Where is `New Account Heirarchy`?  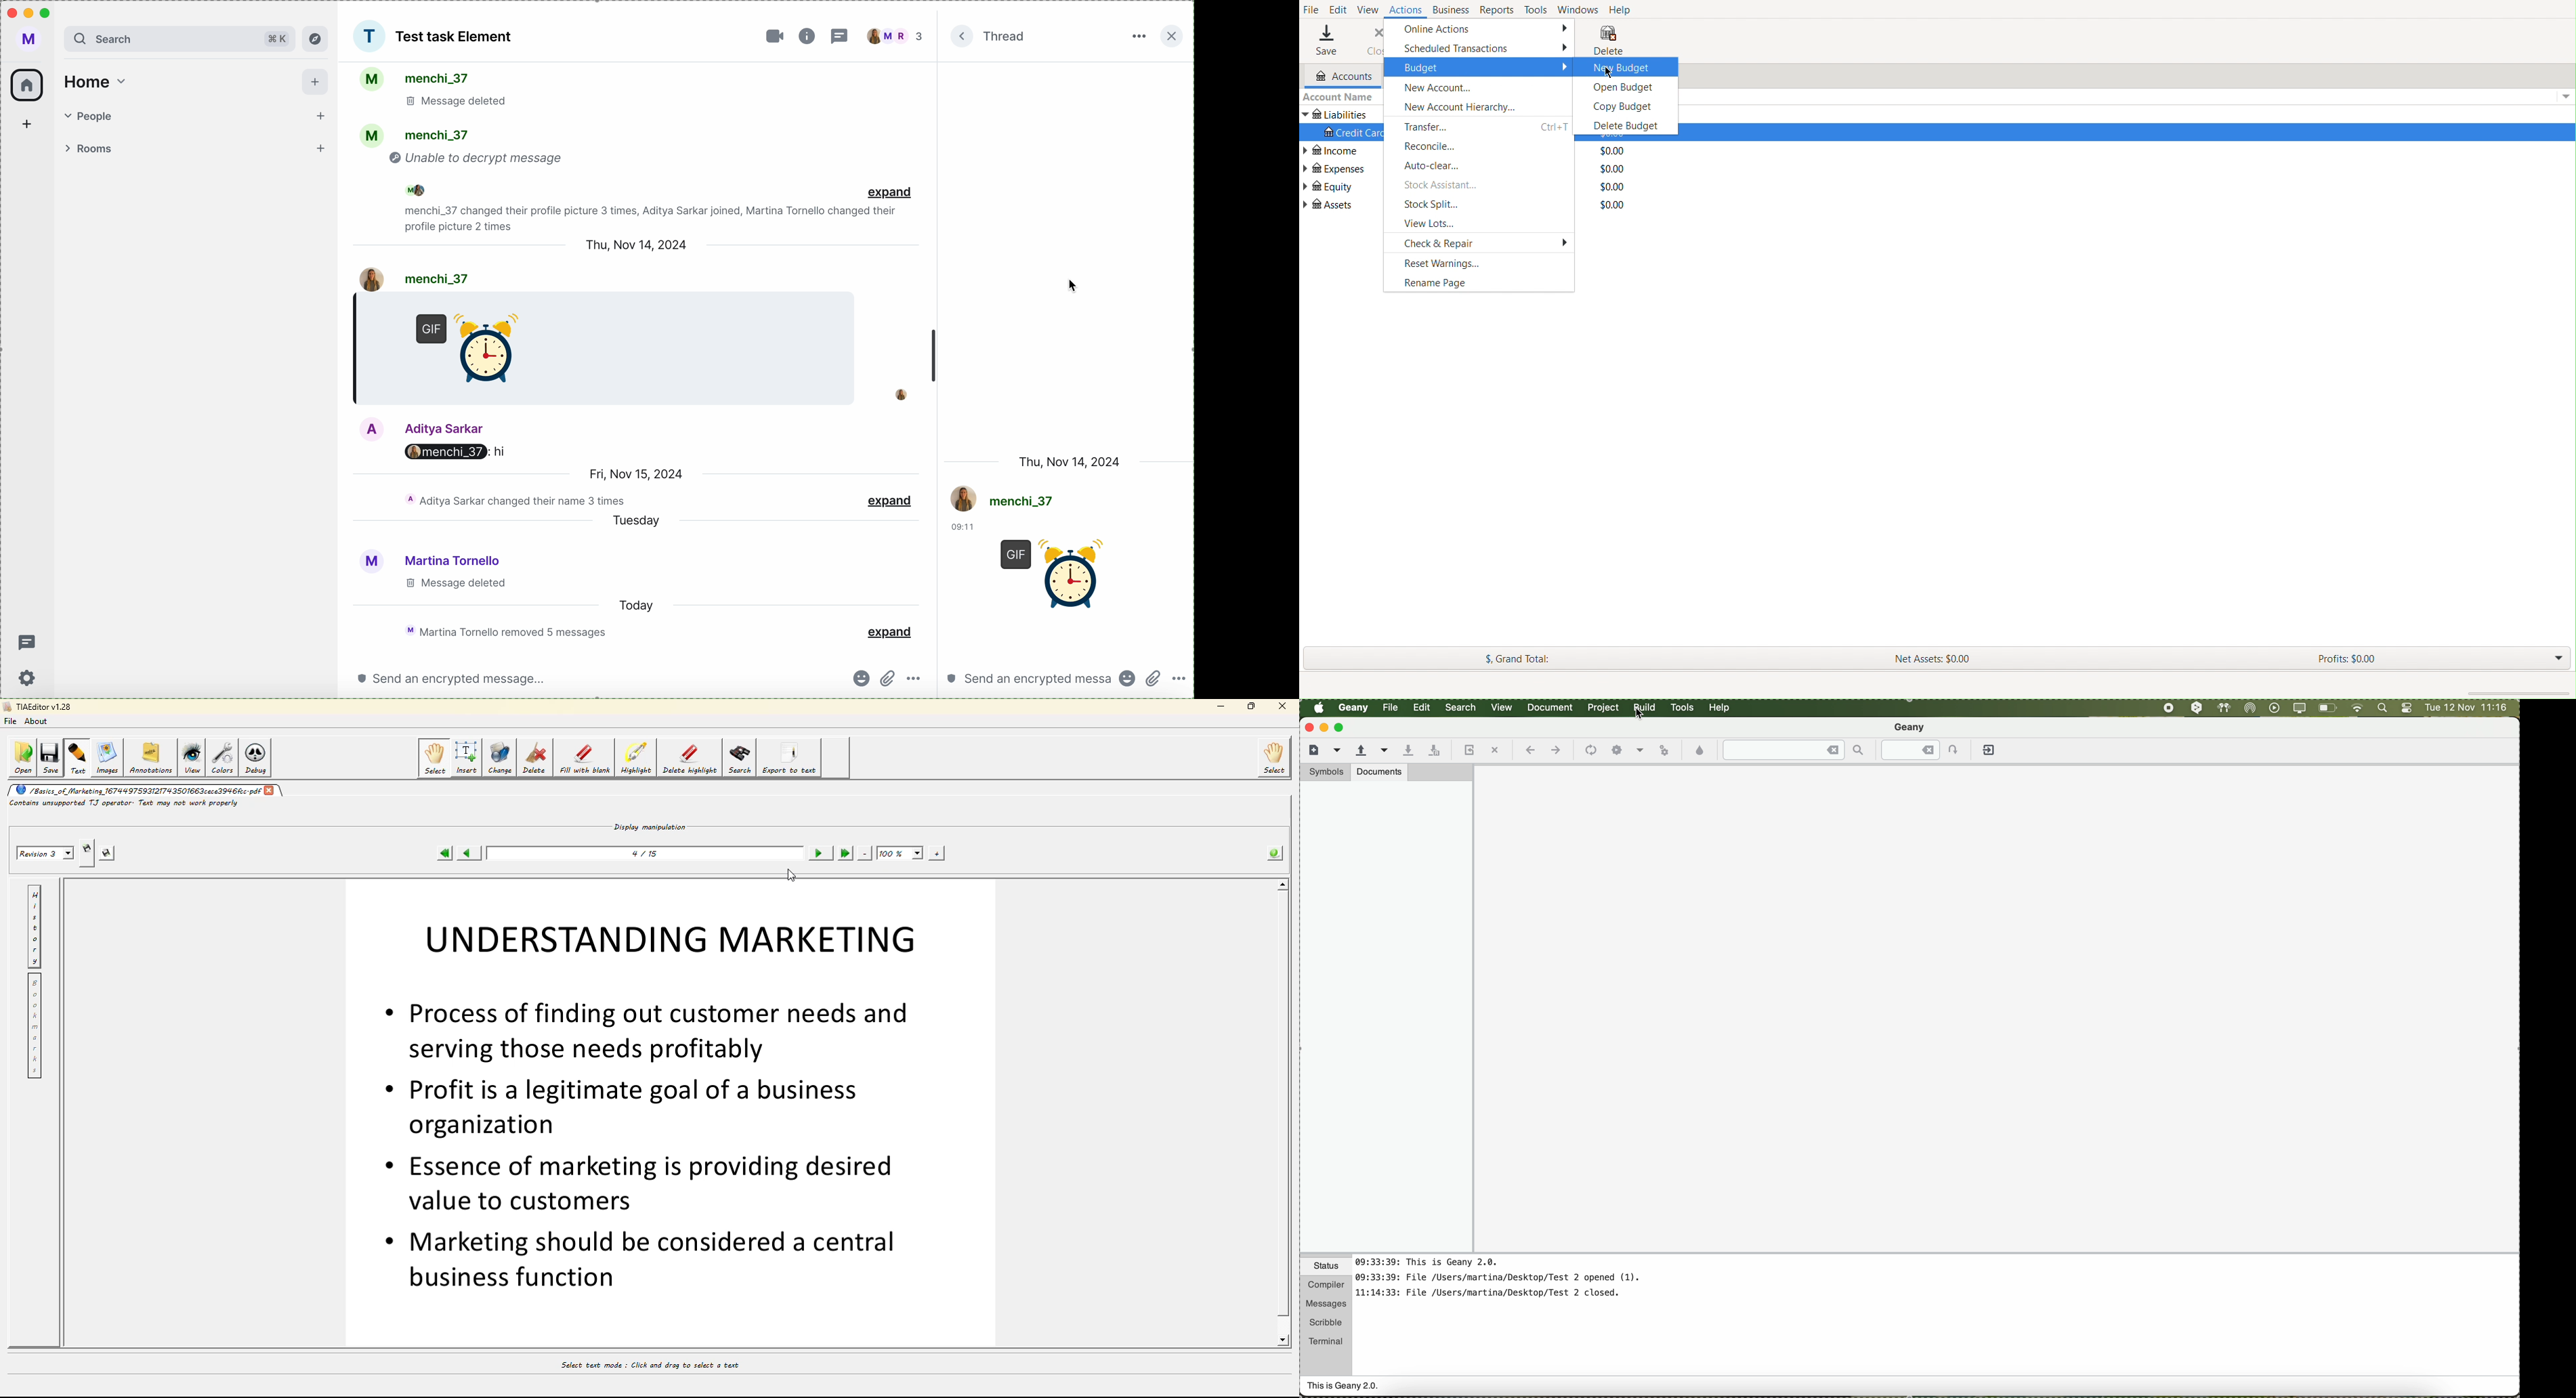
New Account Heirarchy is located at coordinates (1455, 105).